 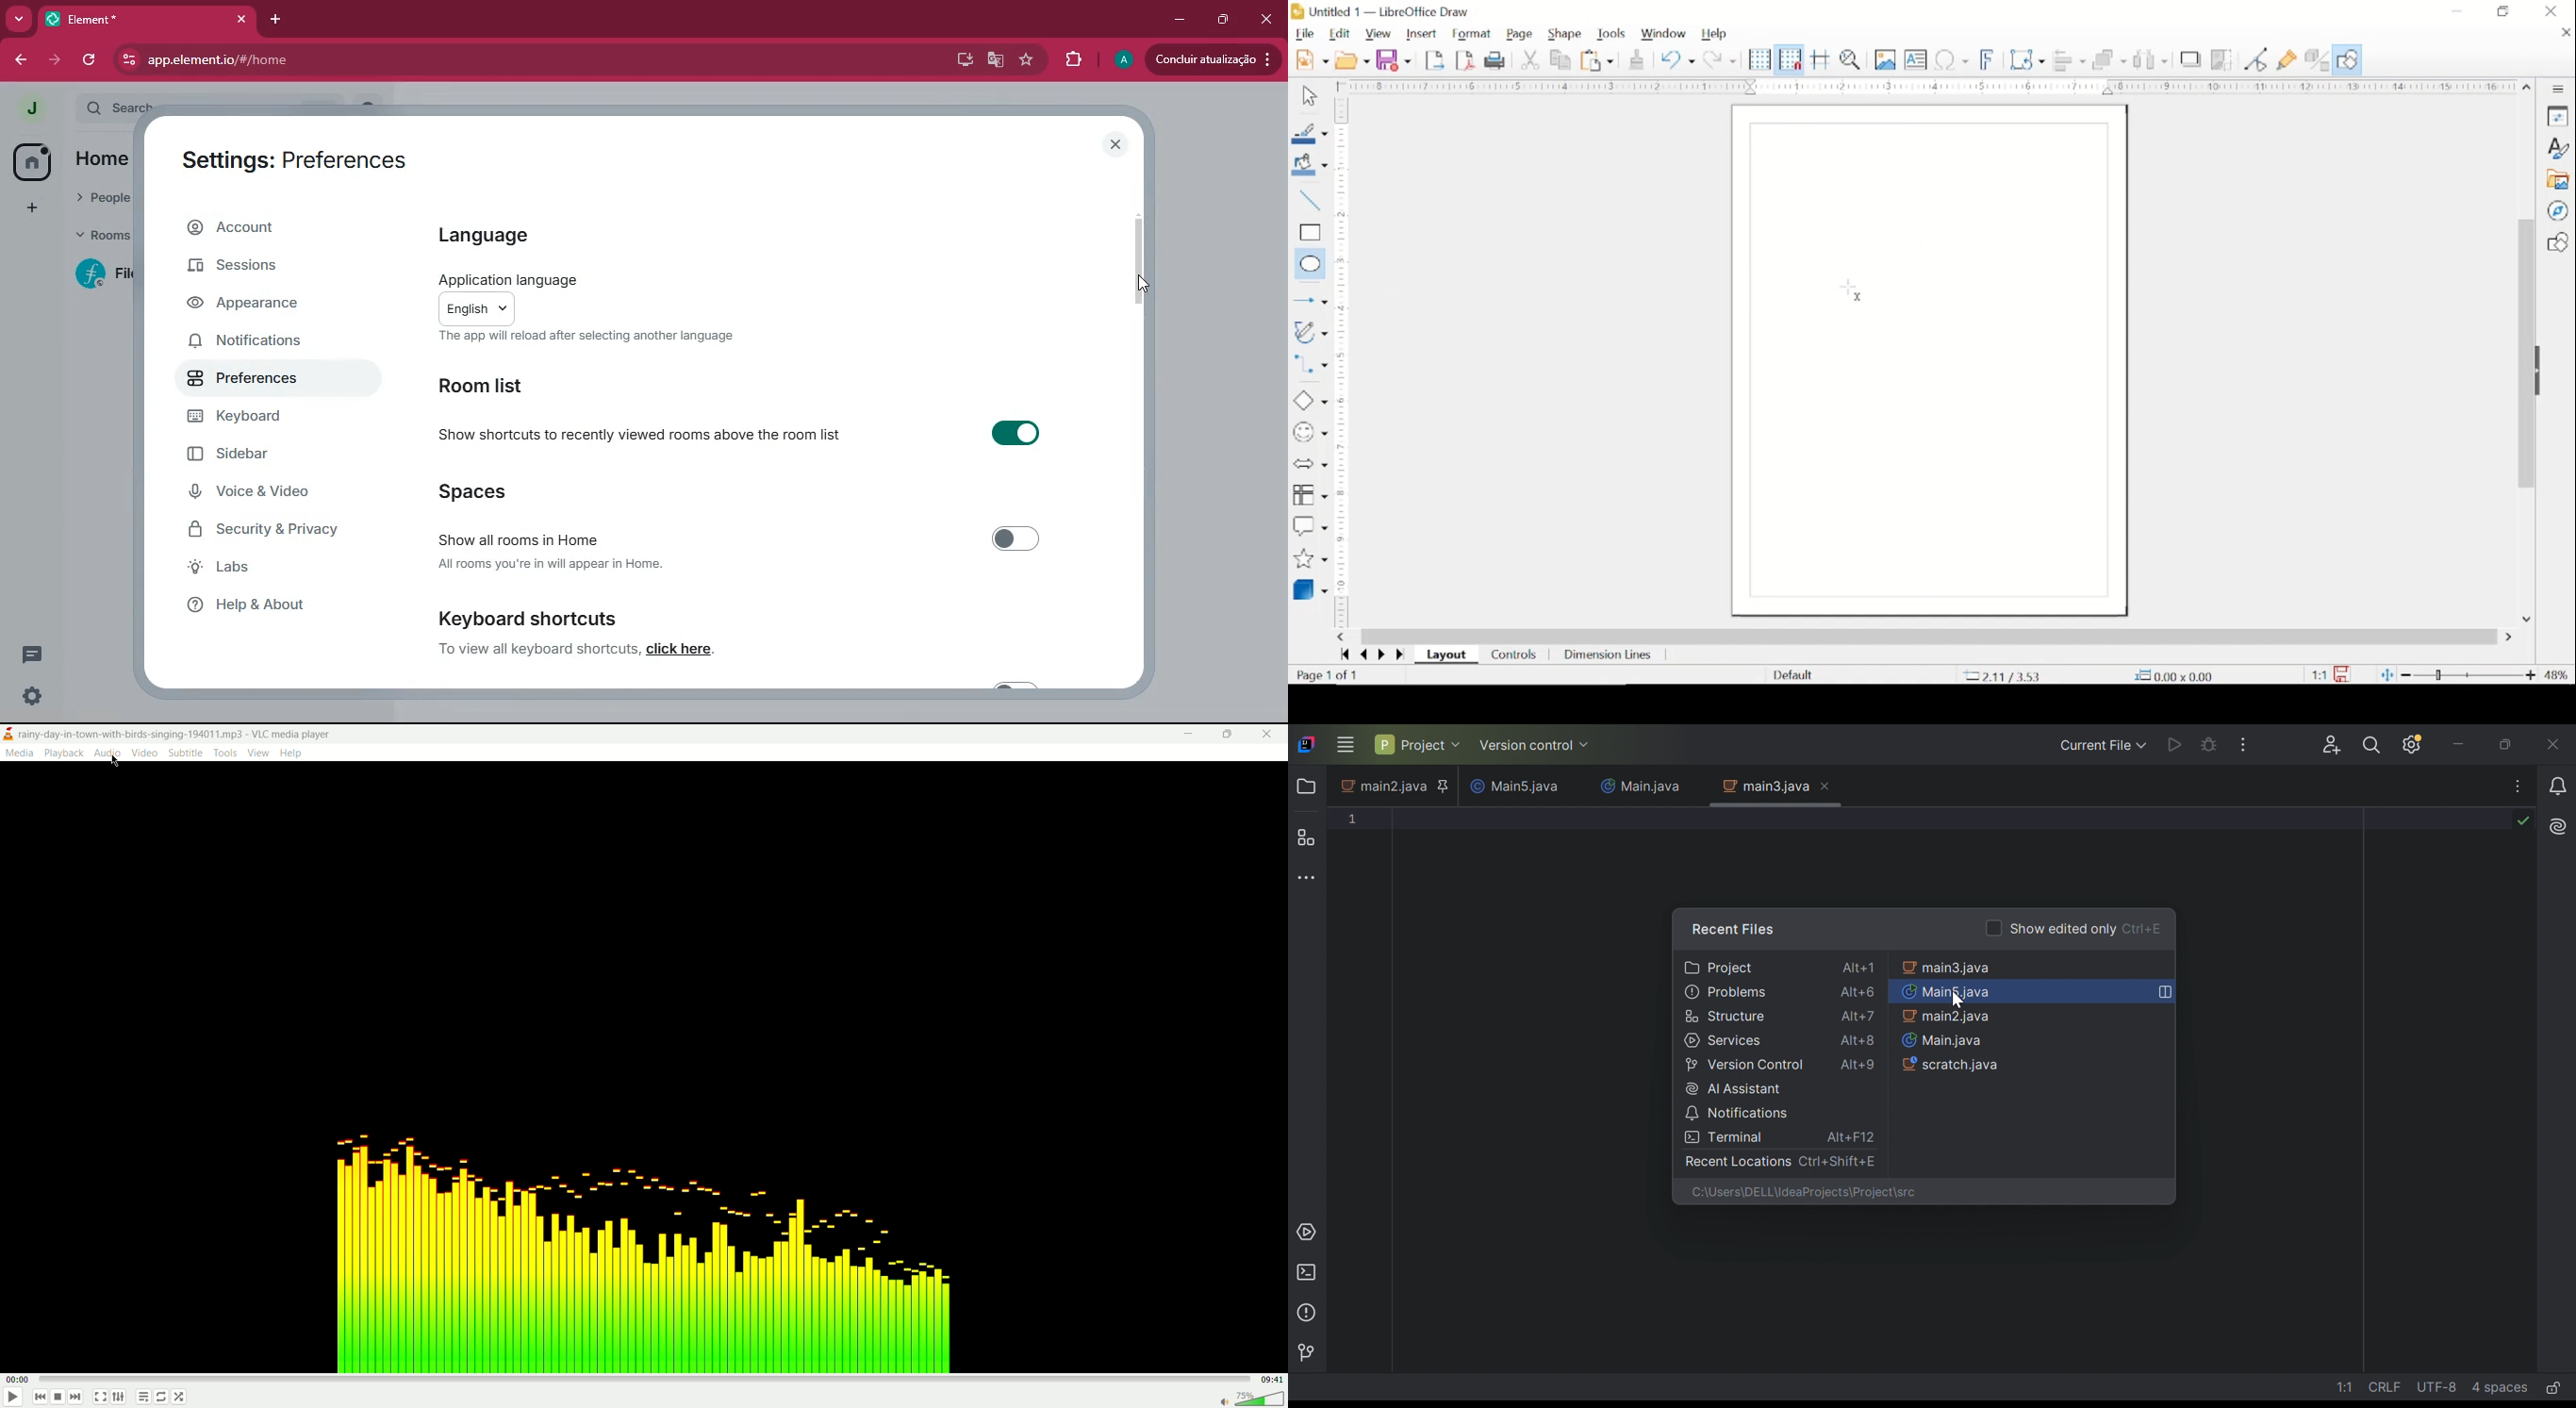 What do you see at coordinates (2257, 60) in the screenshot?
I see `toggle point edit mode ` at bounding box center [2257, 60].